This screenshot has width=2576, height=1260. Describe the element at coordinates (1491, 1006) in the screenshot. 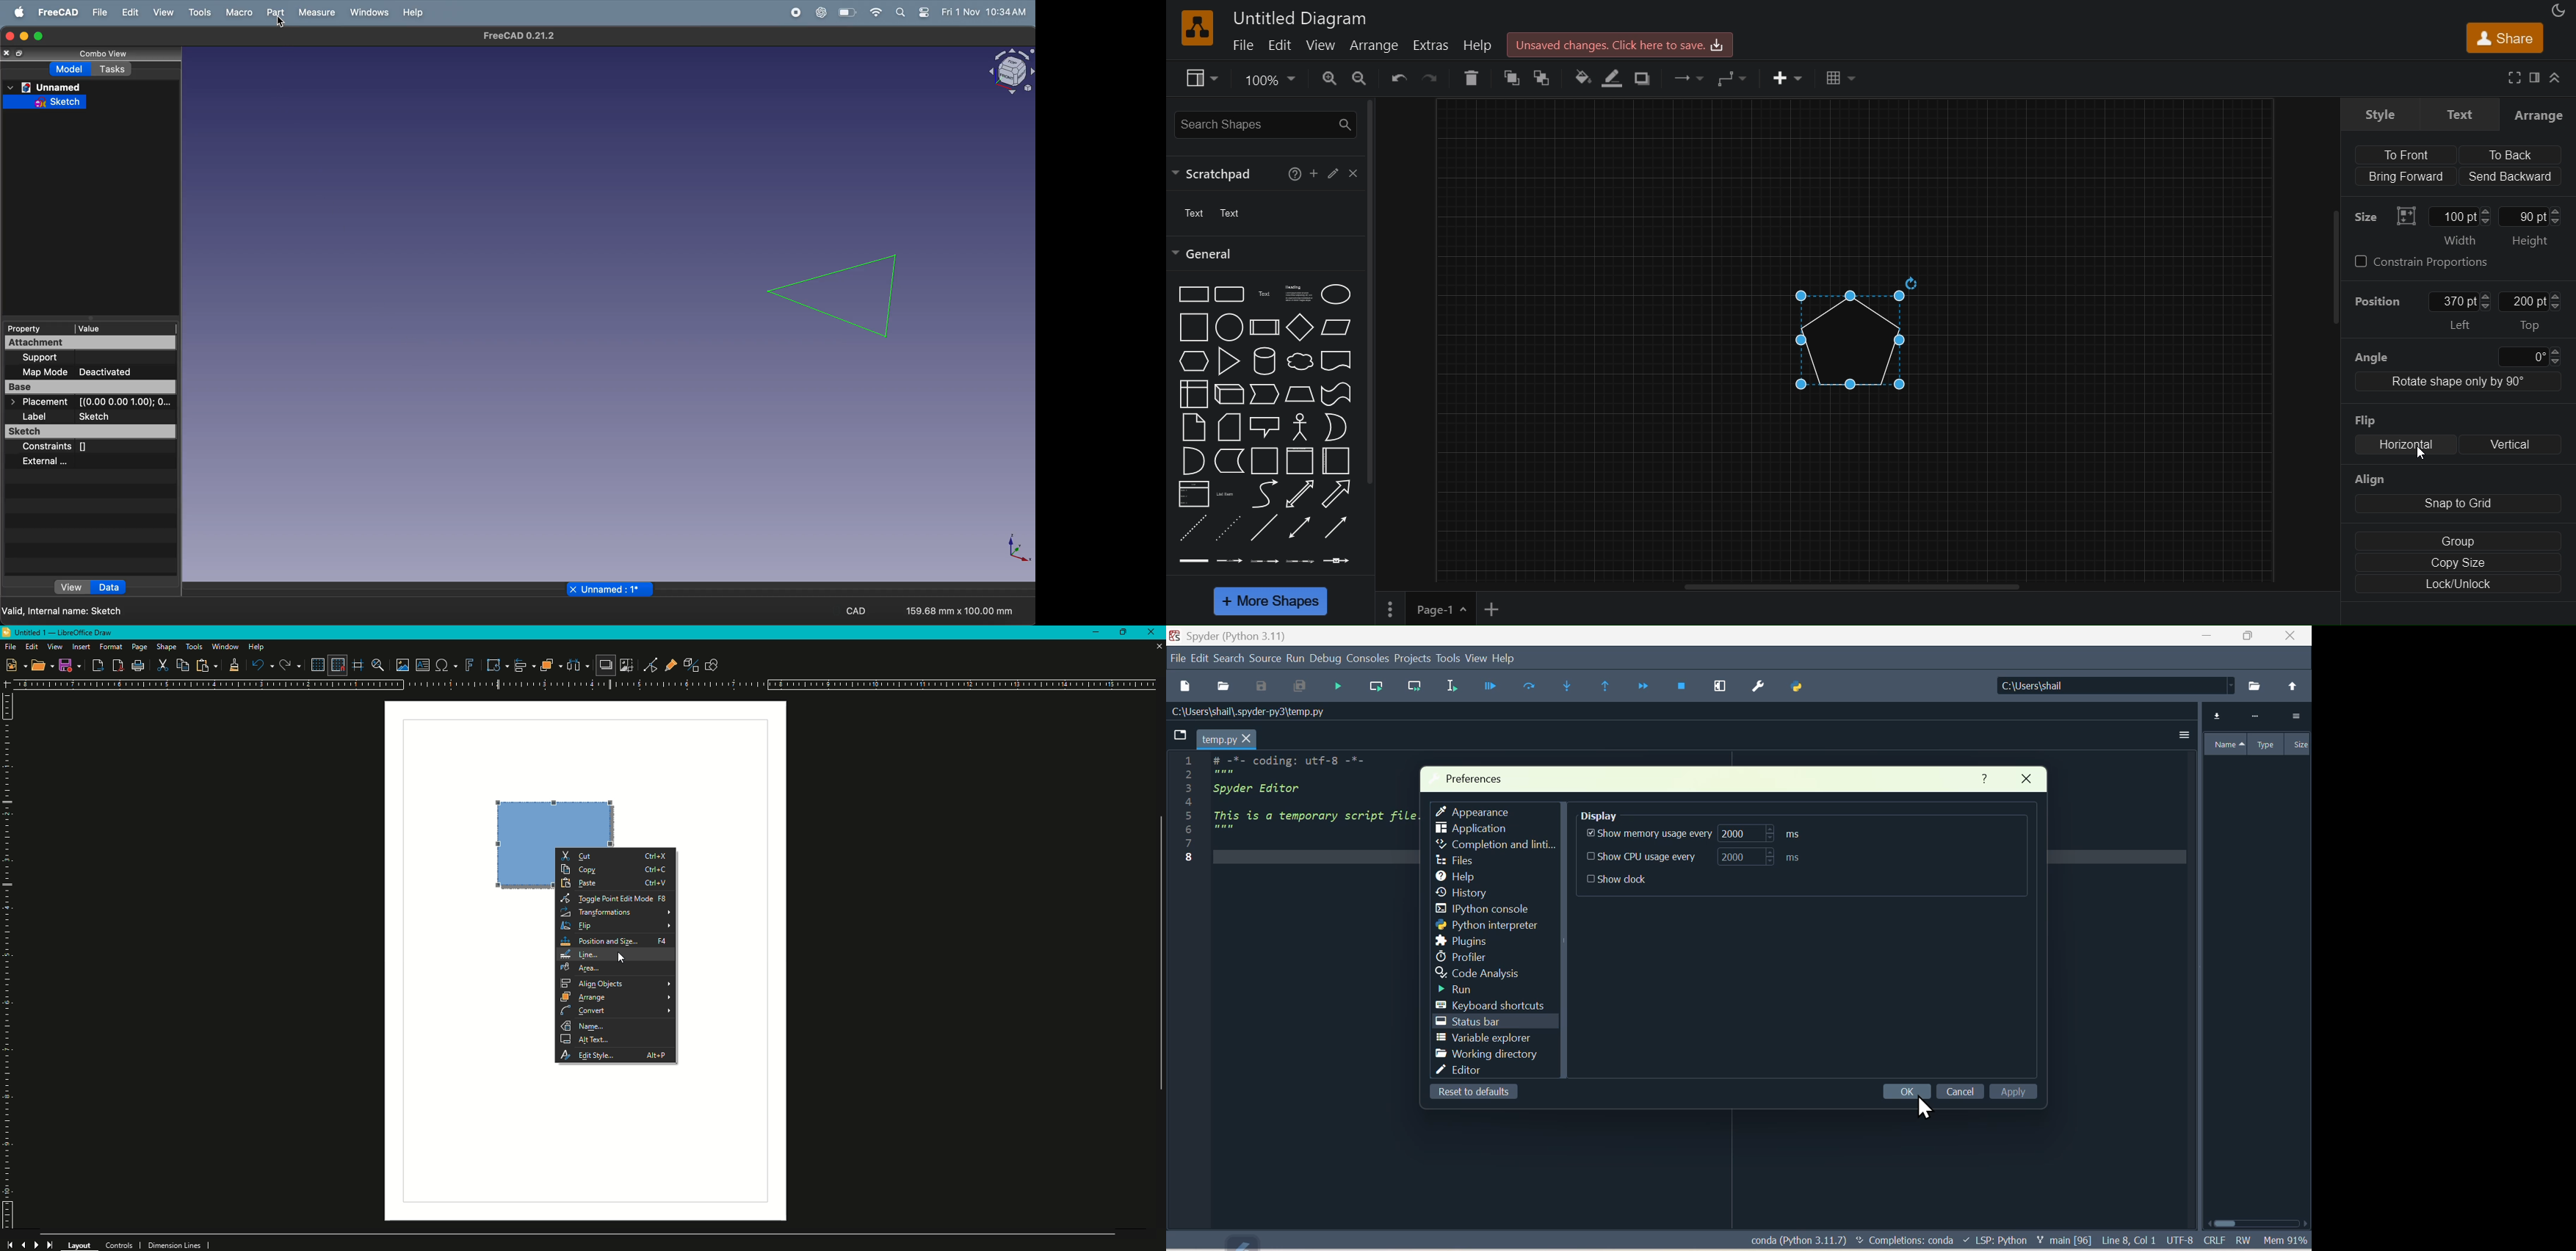

I see `Keyboard shortcuts` at that location.